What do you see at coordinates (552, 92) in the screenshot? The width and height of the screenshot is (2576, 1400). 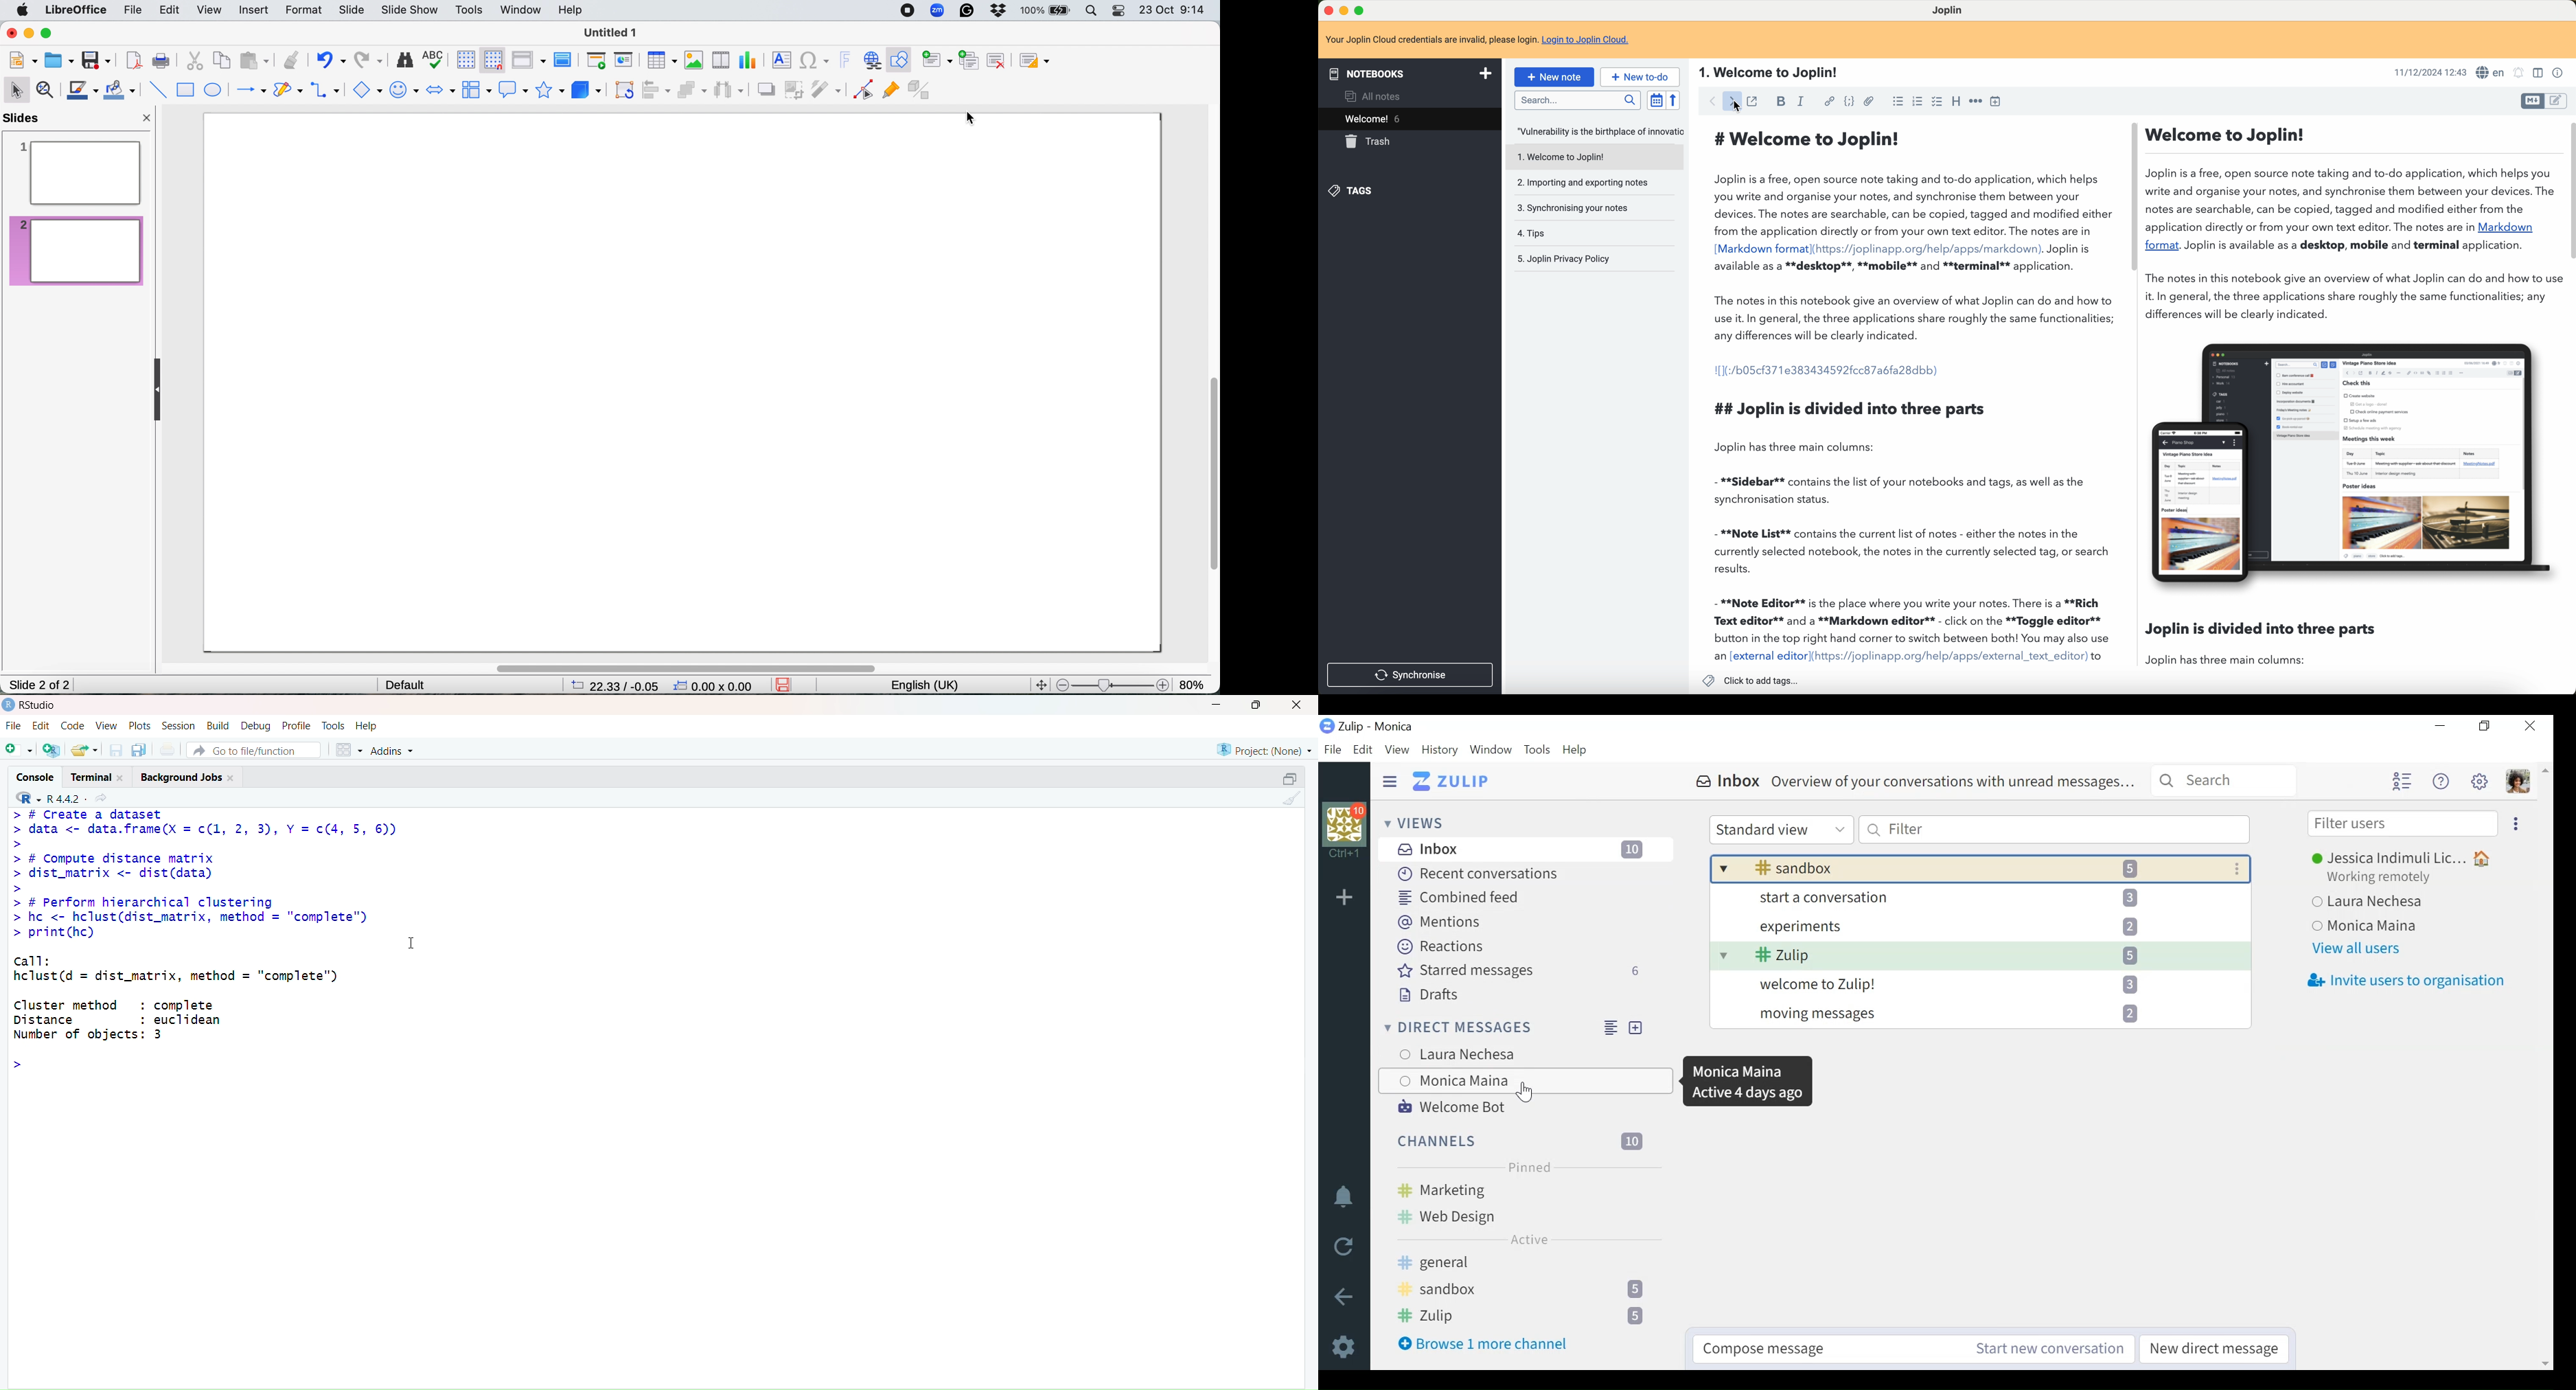 I see `stars and banners` at bounding box center [552, 92].